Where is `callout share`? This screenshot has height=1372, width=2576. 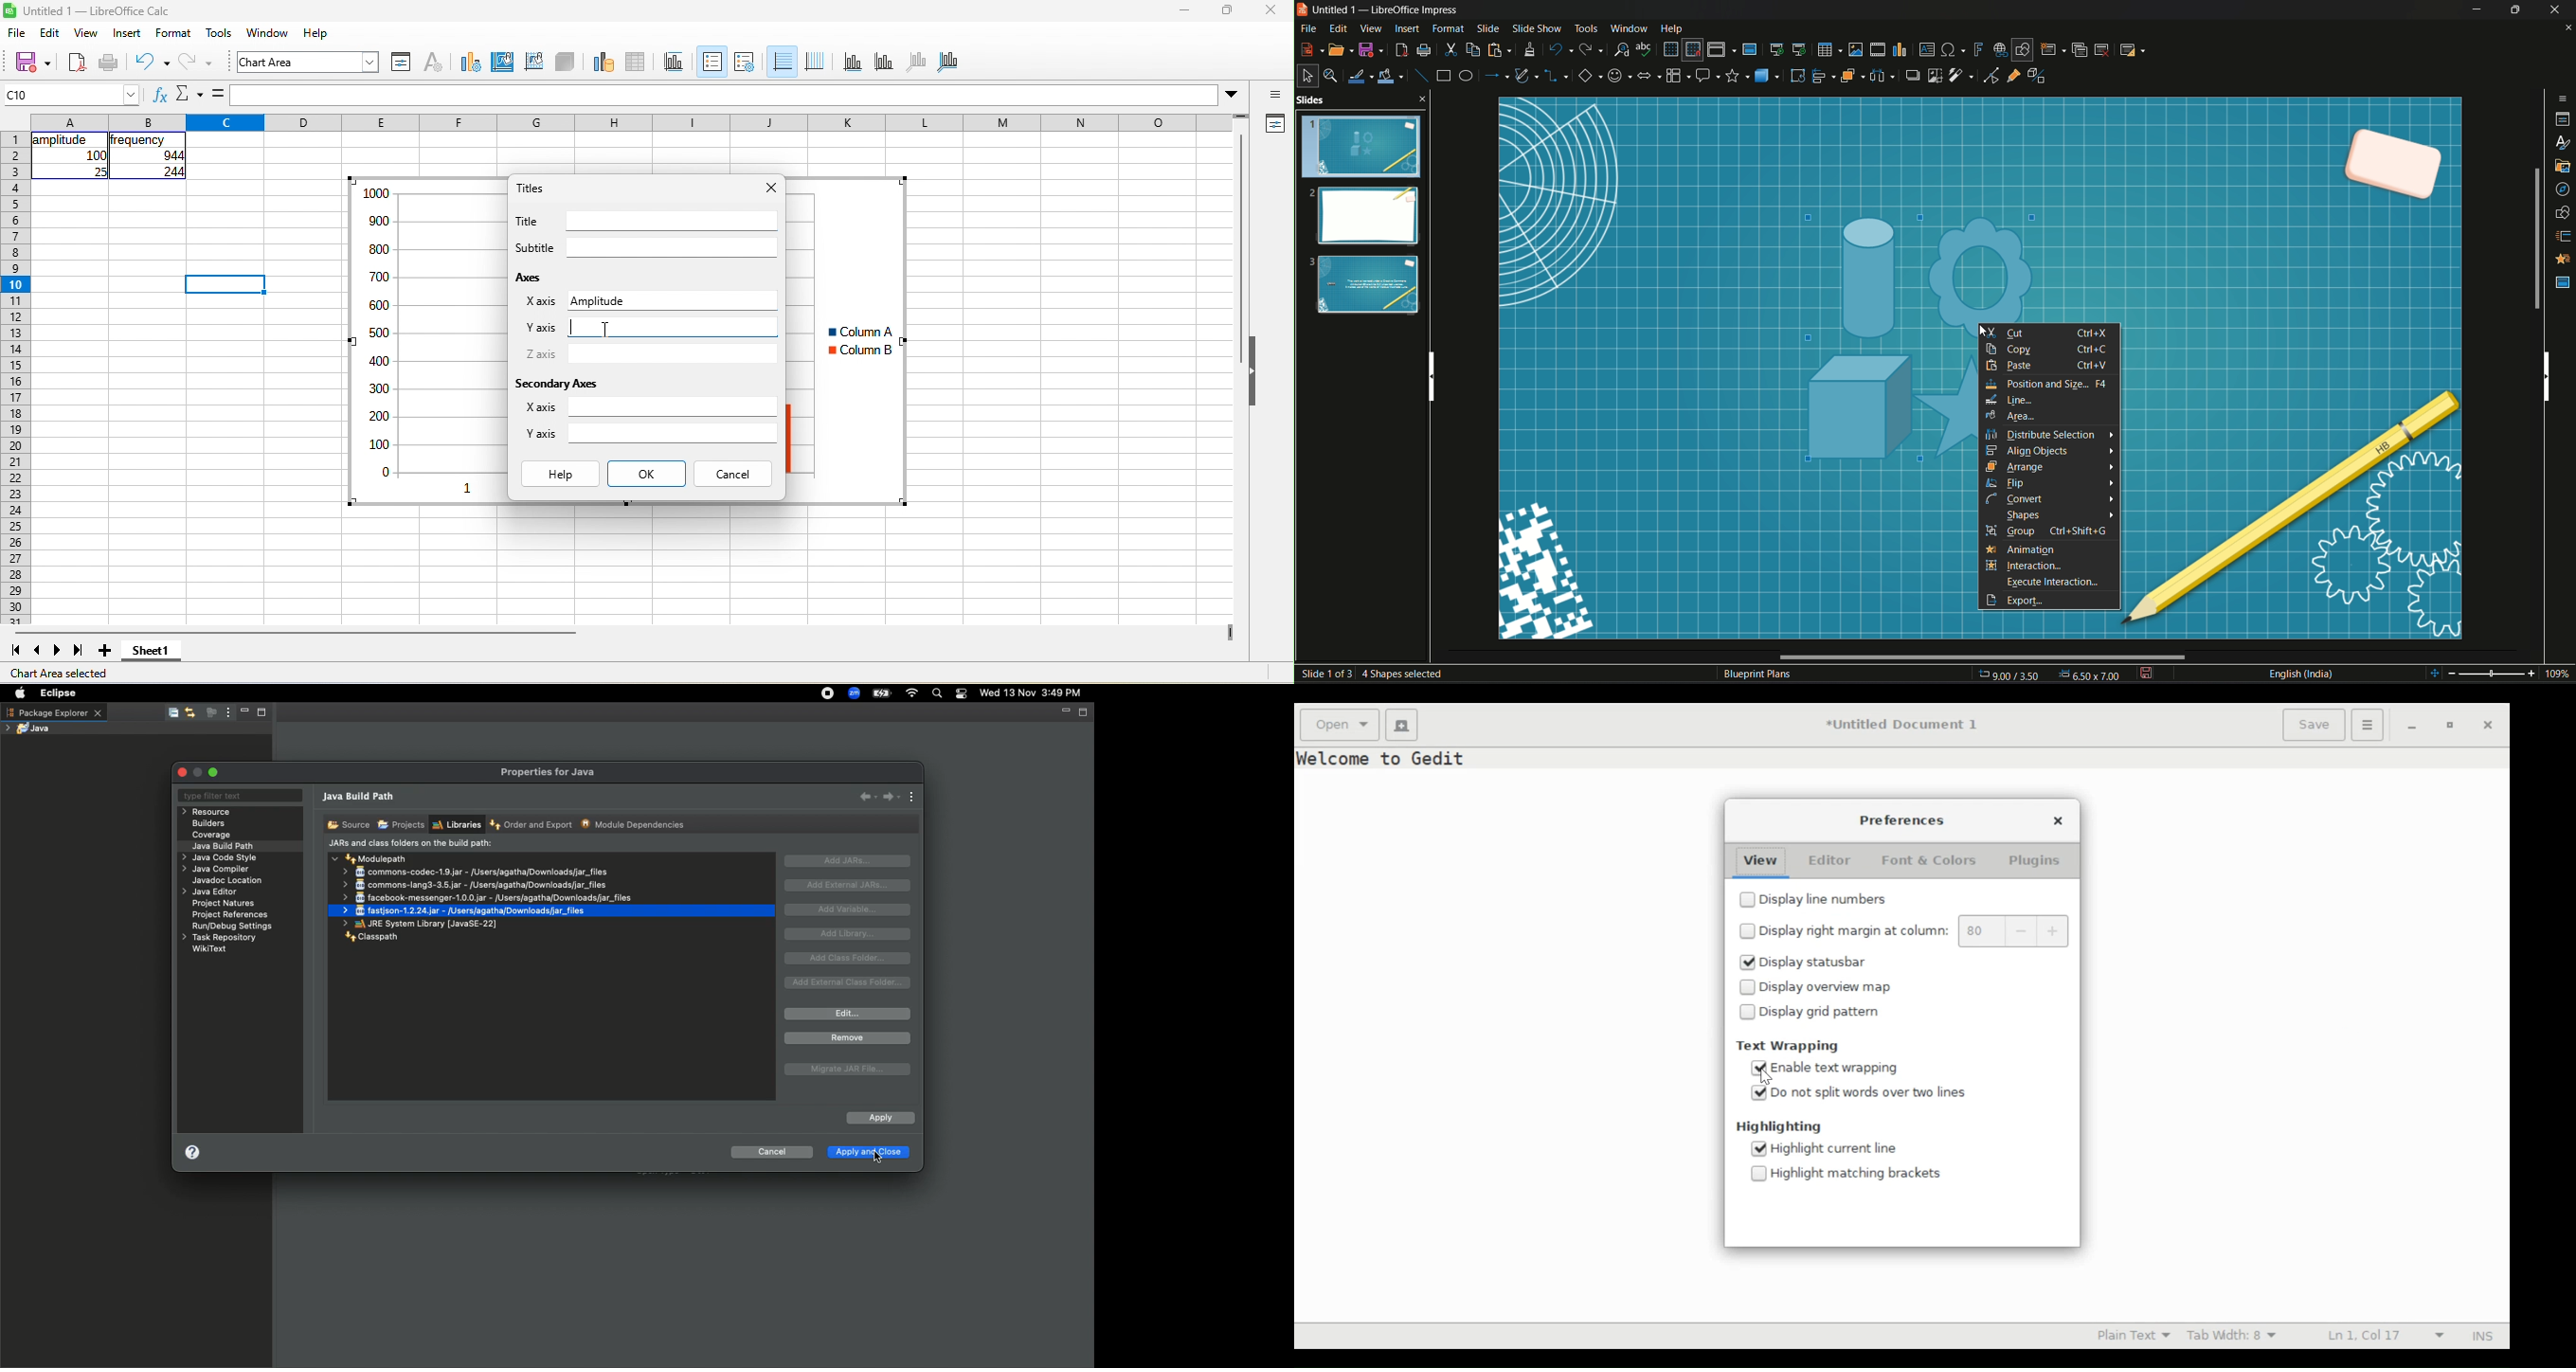 callout share is located at coordinates (1708, 75).